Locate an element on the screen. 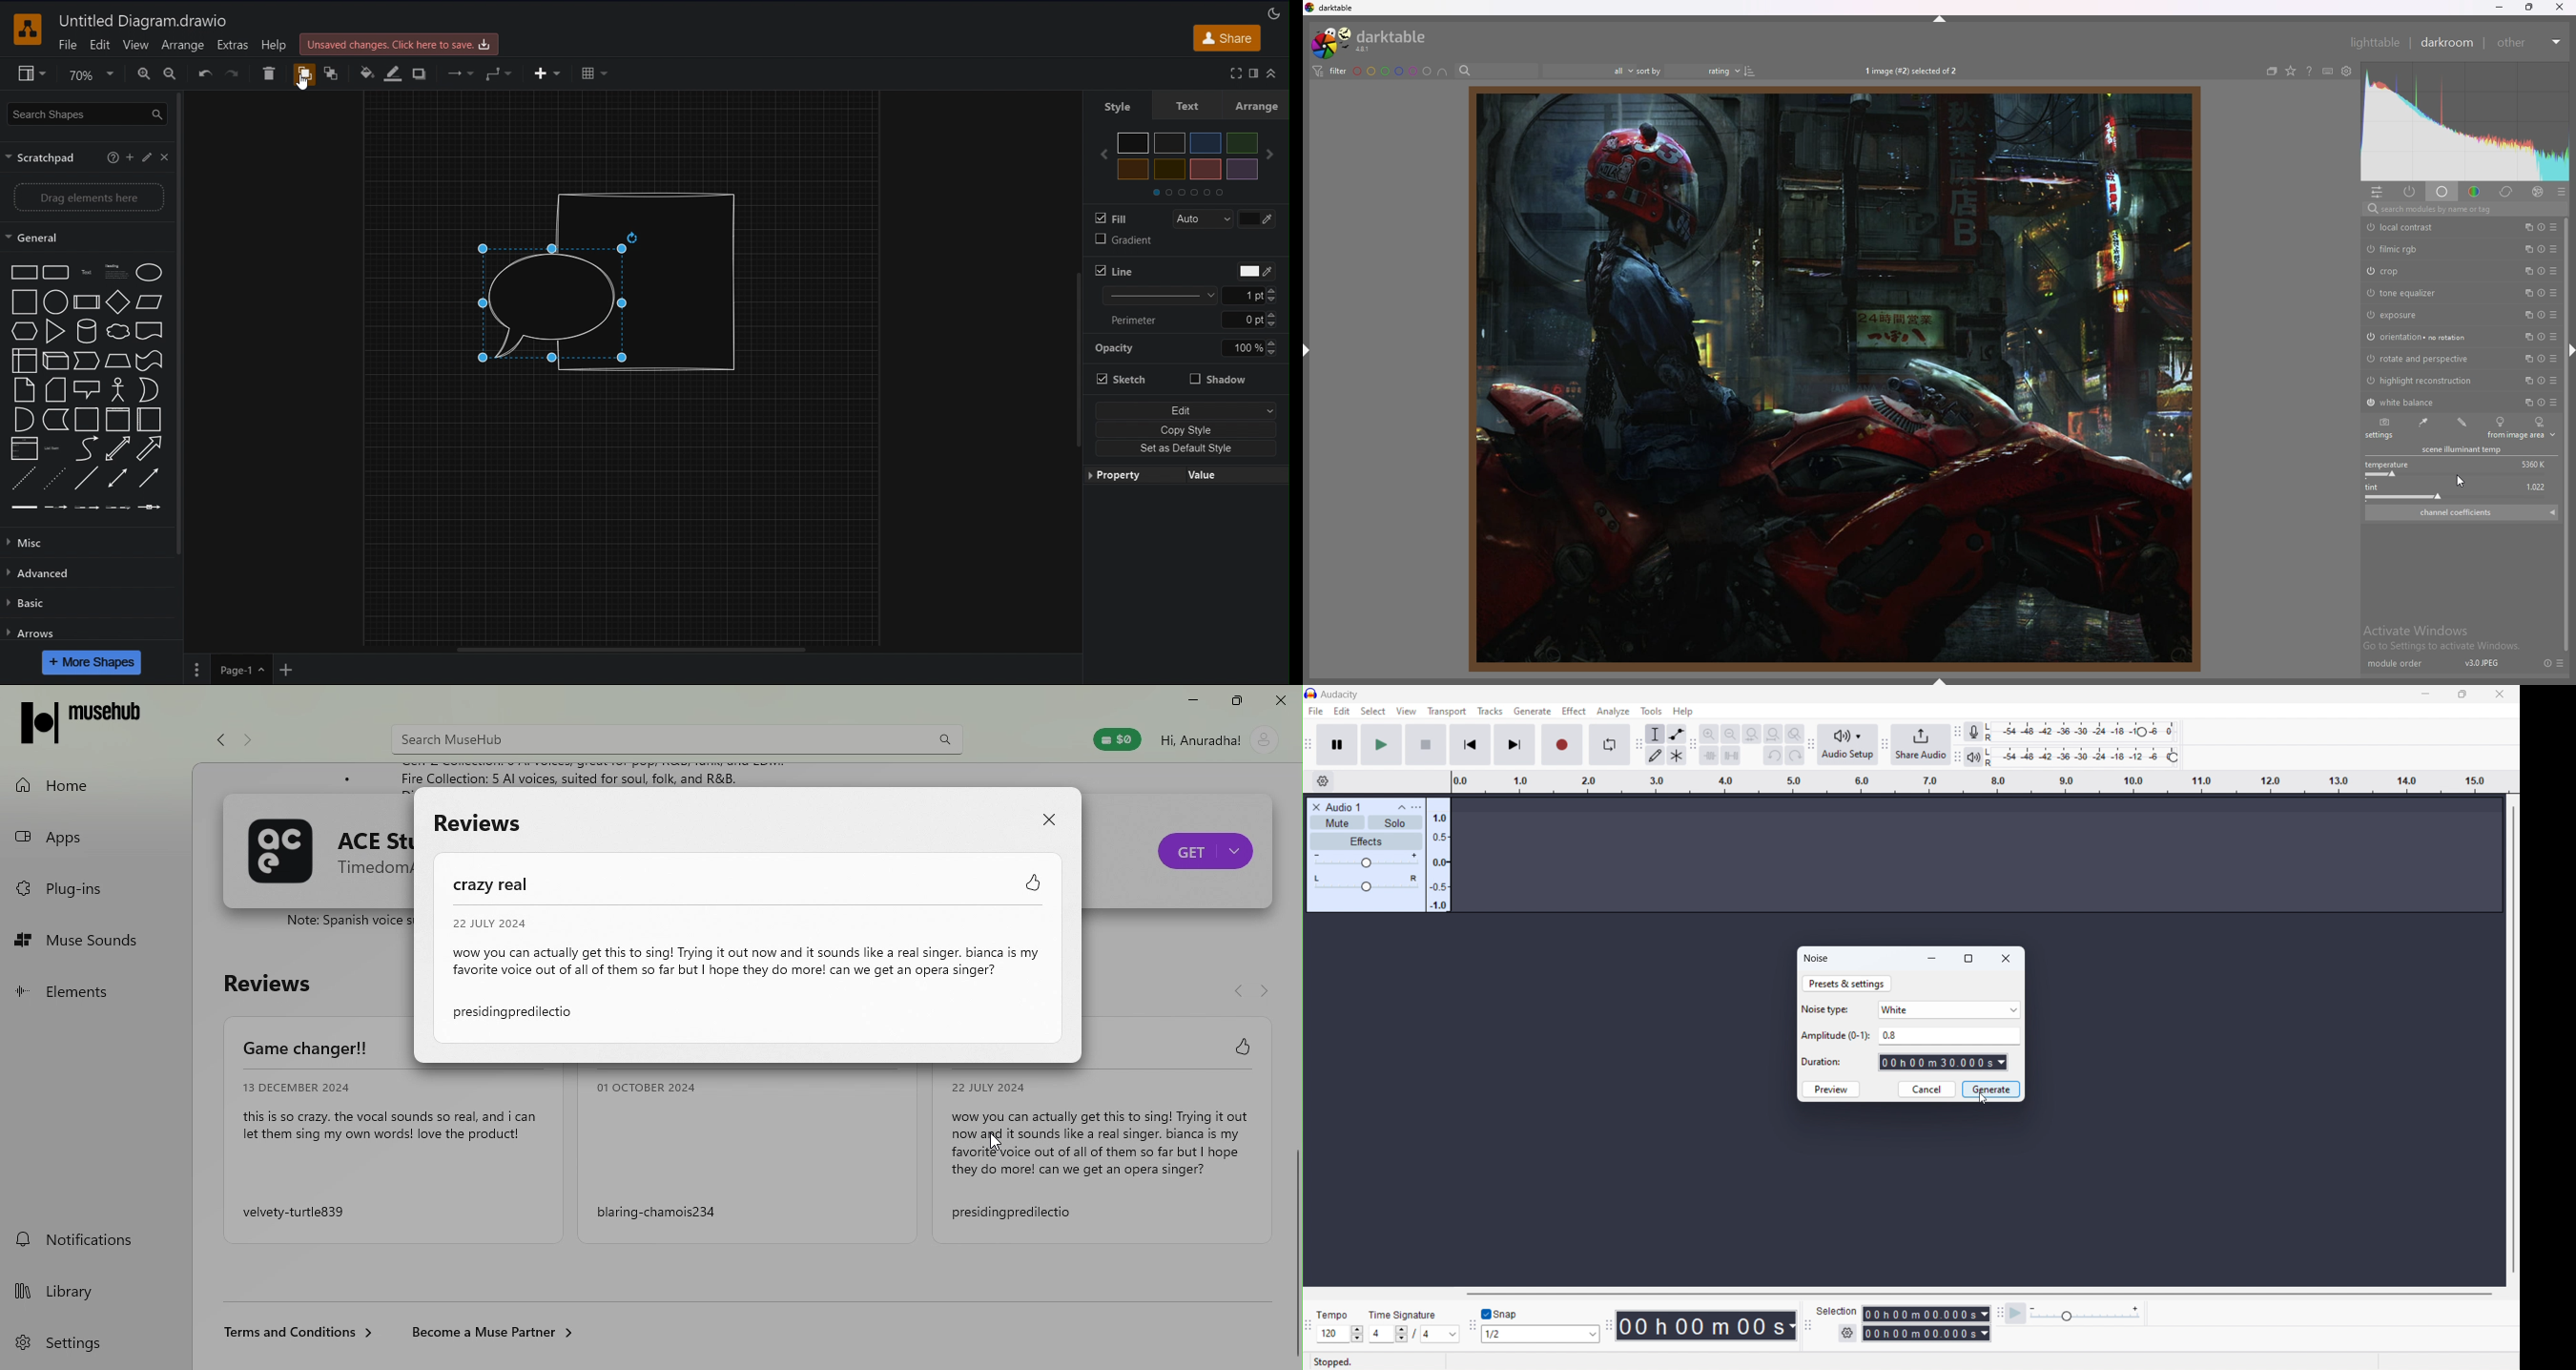  To Front, highlighted is located at coordinates (305, 73).